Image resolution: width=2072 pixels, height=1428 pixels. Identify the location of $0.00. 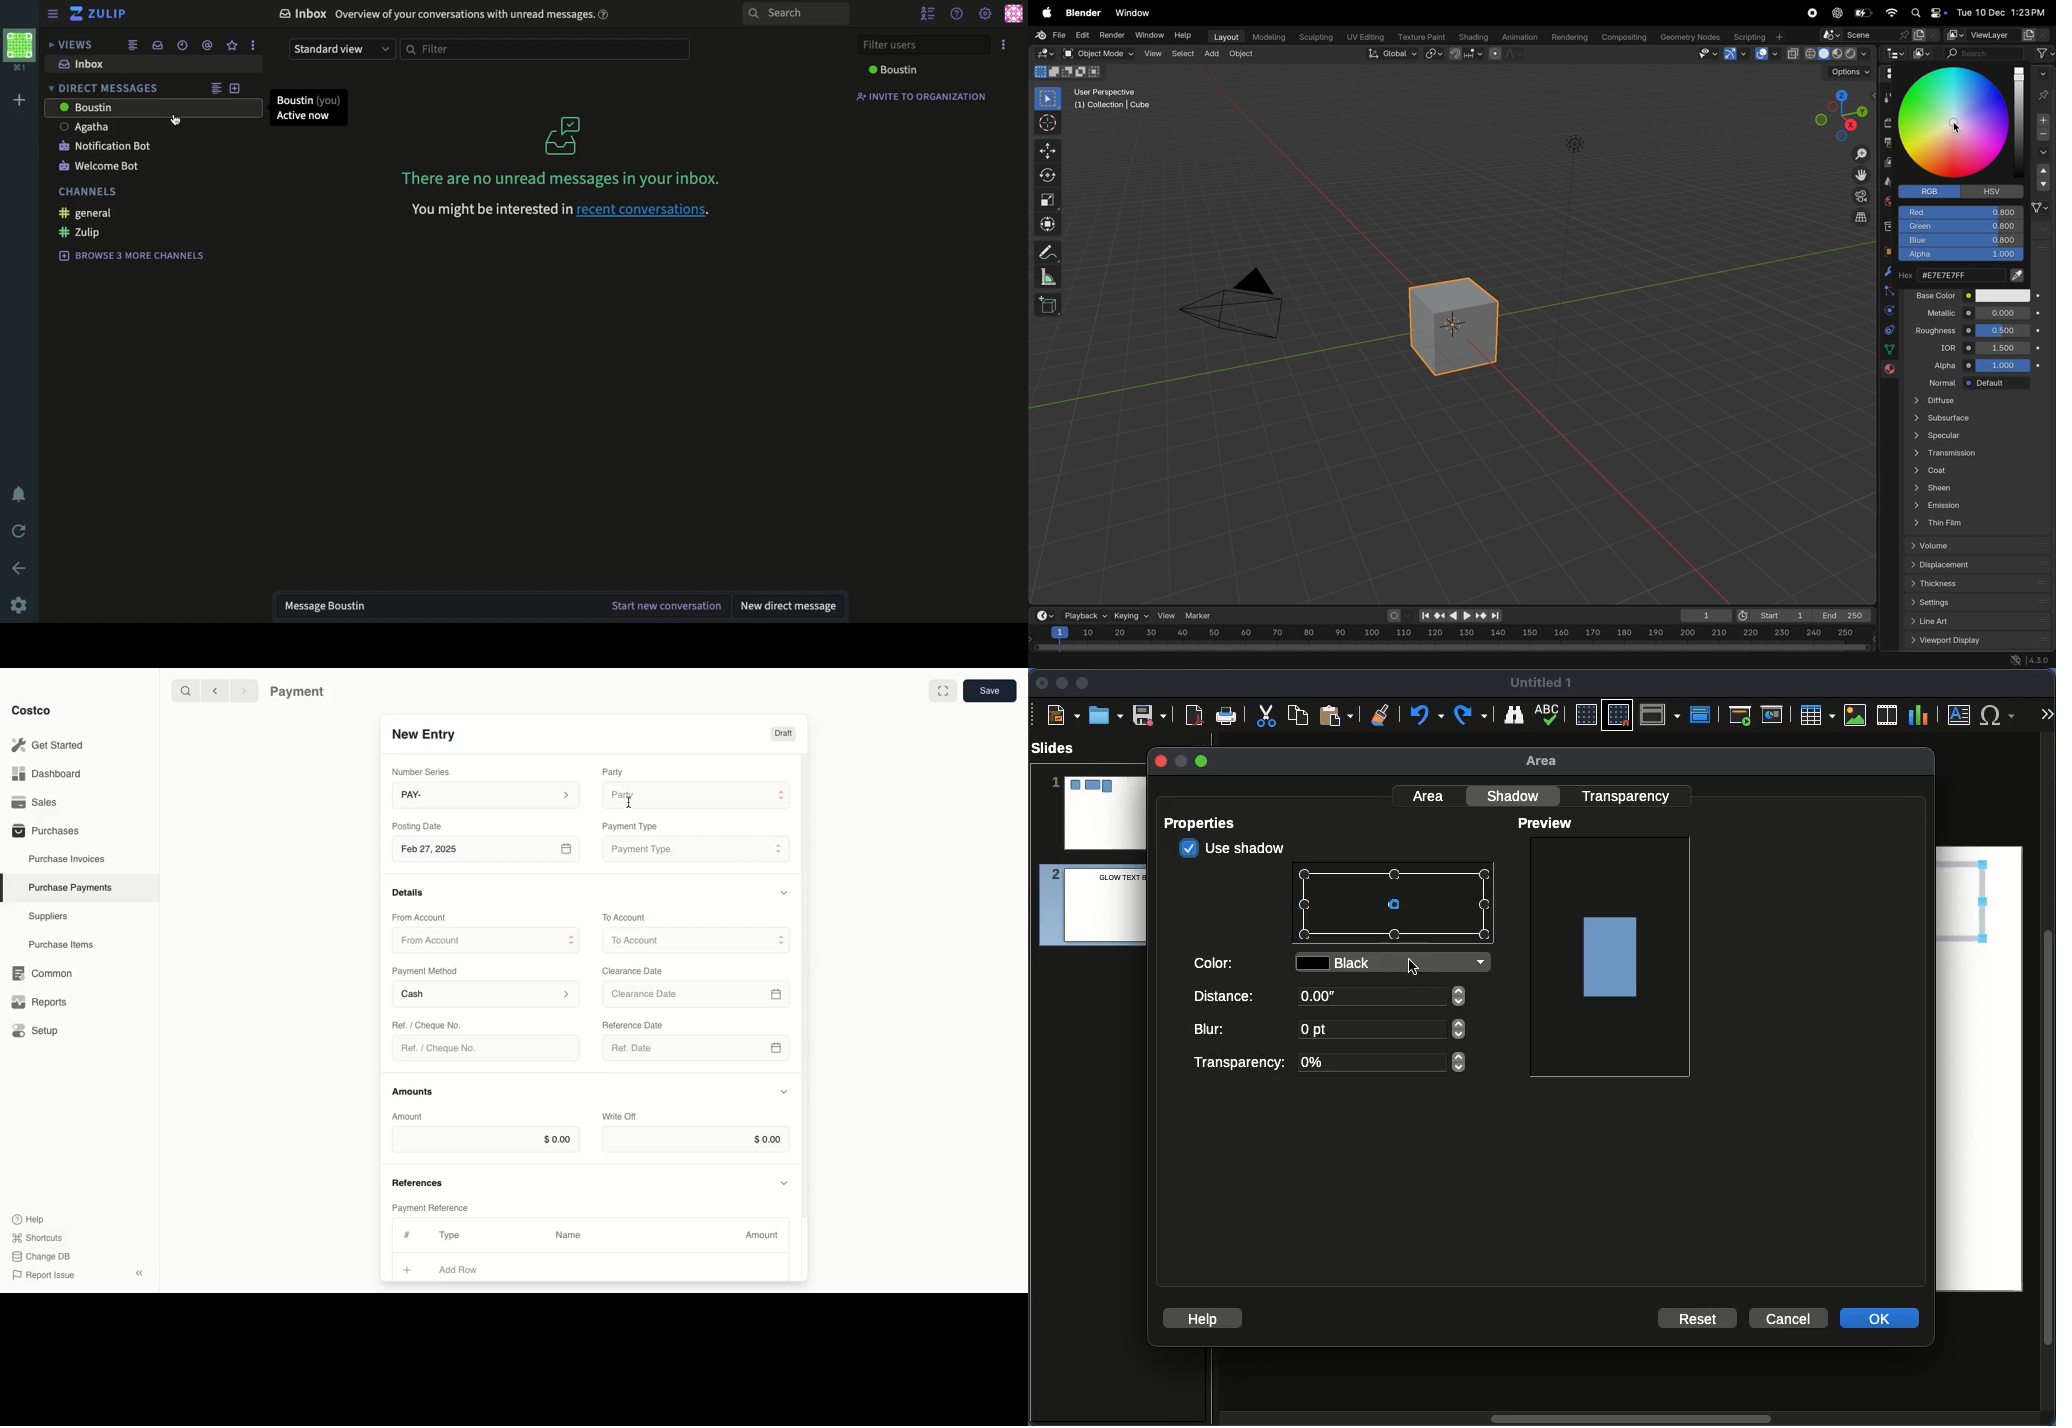
(485, 1139).